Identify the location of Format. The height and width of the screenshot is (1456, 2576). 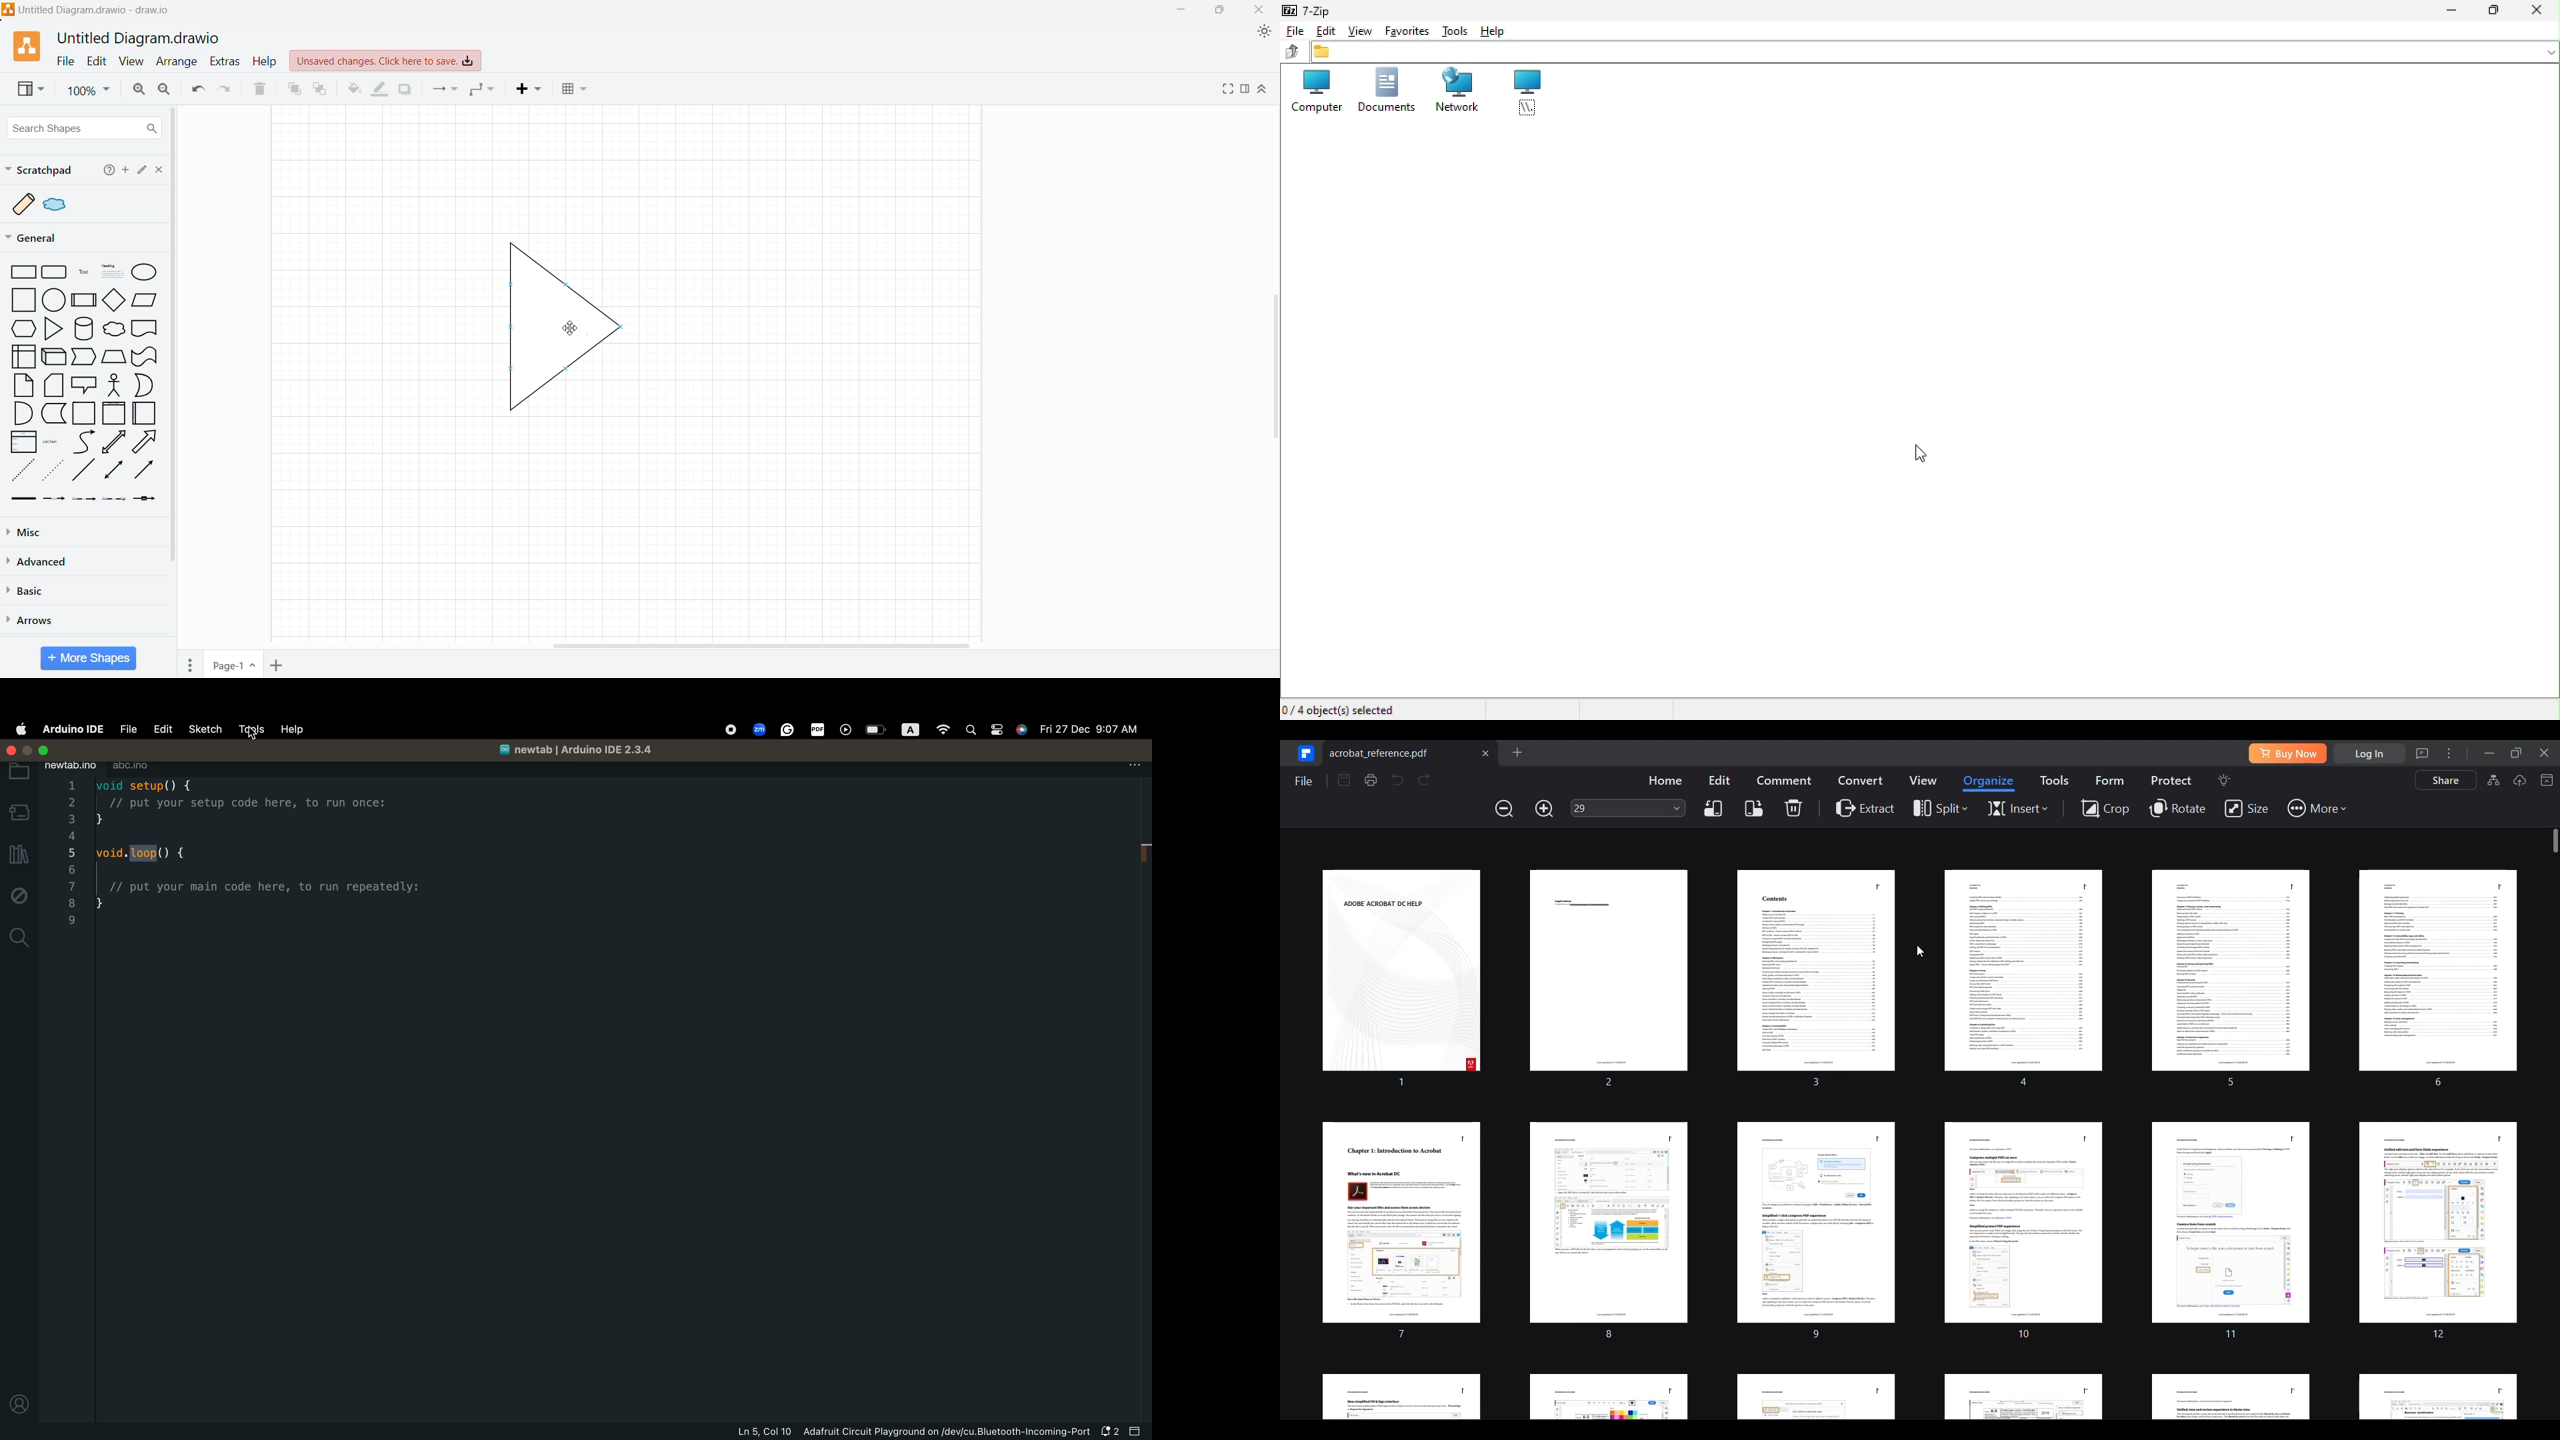
(1245, 89).